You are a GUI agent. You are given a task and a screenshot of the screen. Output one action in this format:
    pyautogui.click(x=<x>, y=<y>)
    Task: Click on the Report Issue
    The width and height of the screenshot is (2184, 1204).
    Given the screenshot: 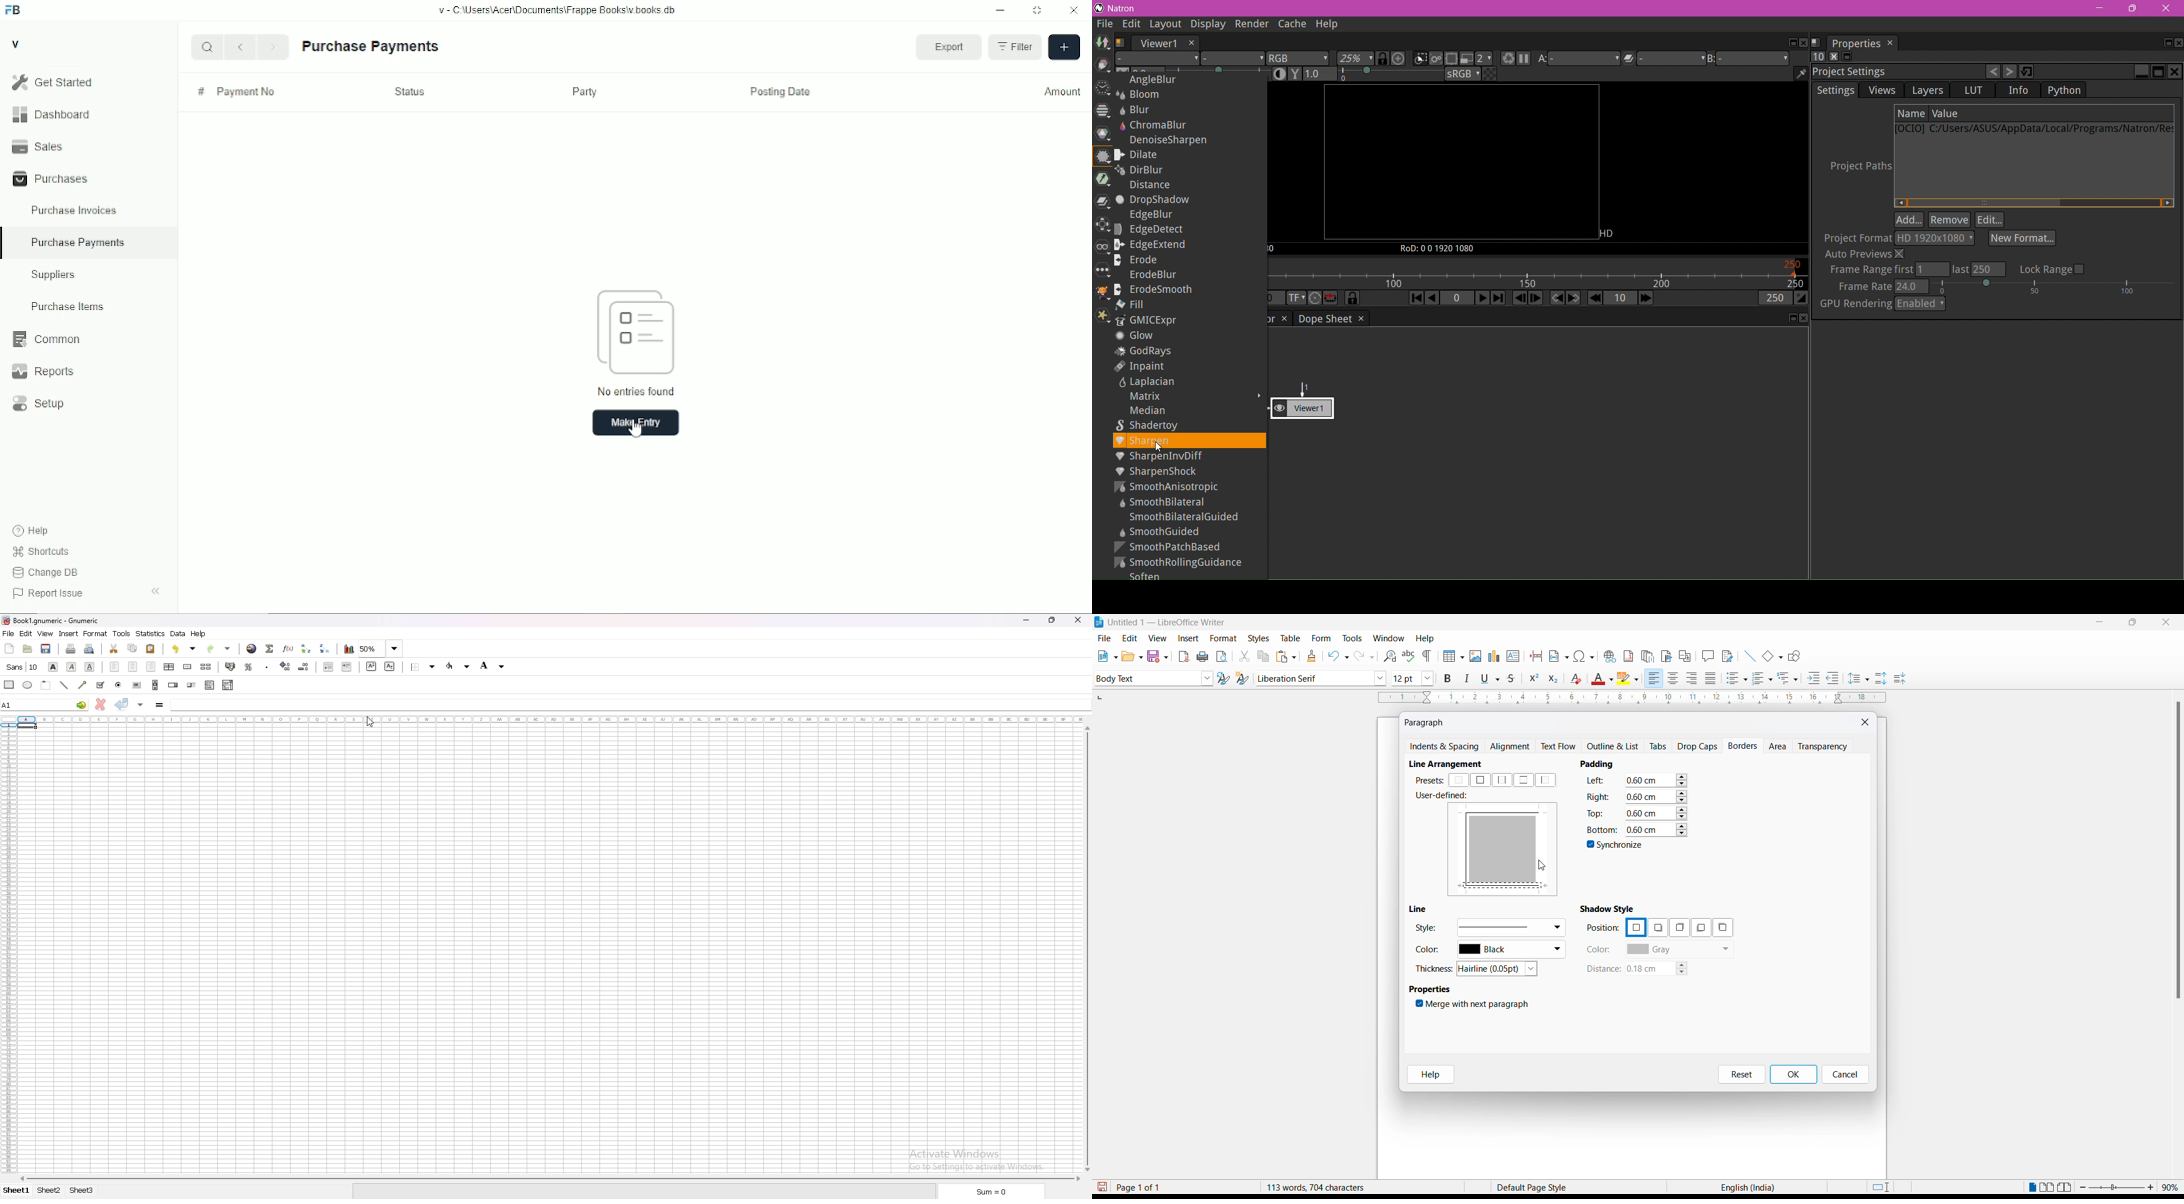 What is the action you would take?
    pyautogui.click(x=49, y=593)
    